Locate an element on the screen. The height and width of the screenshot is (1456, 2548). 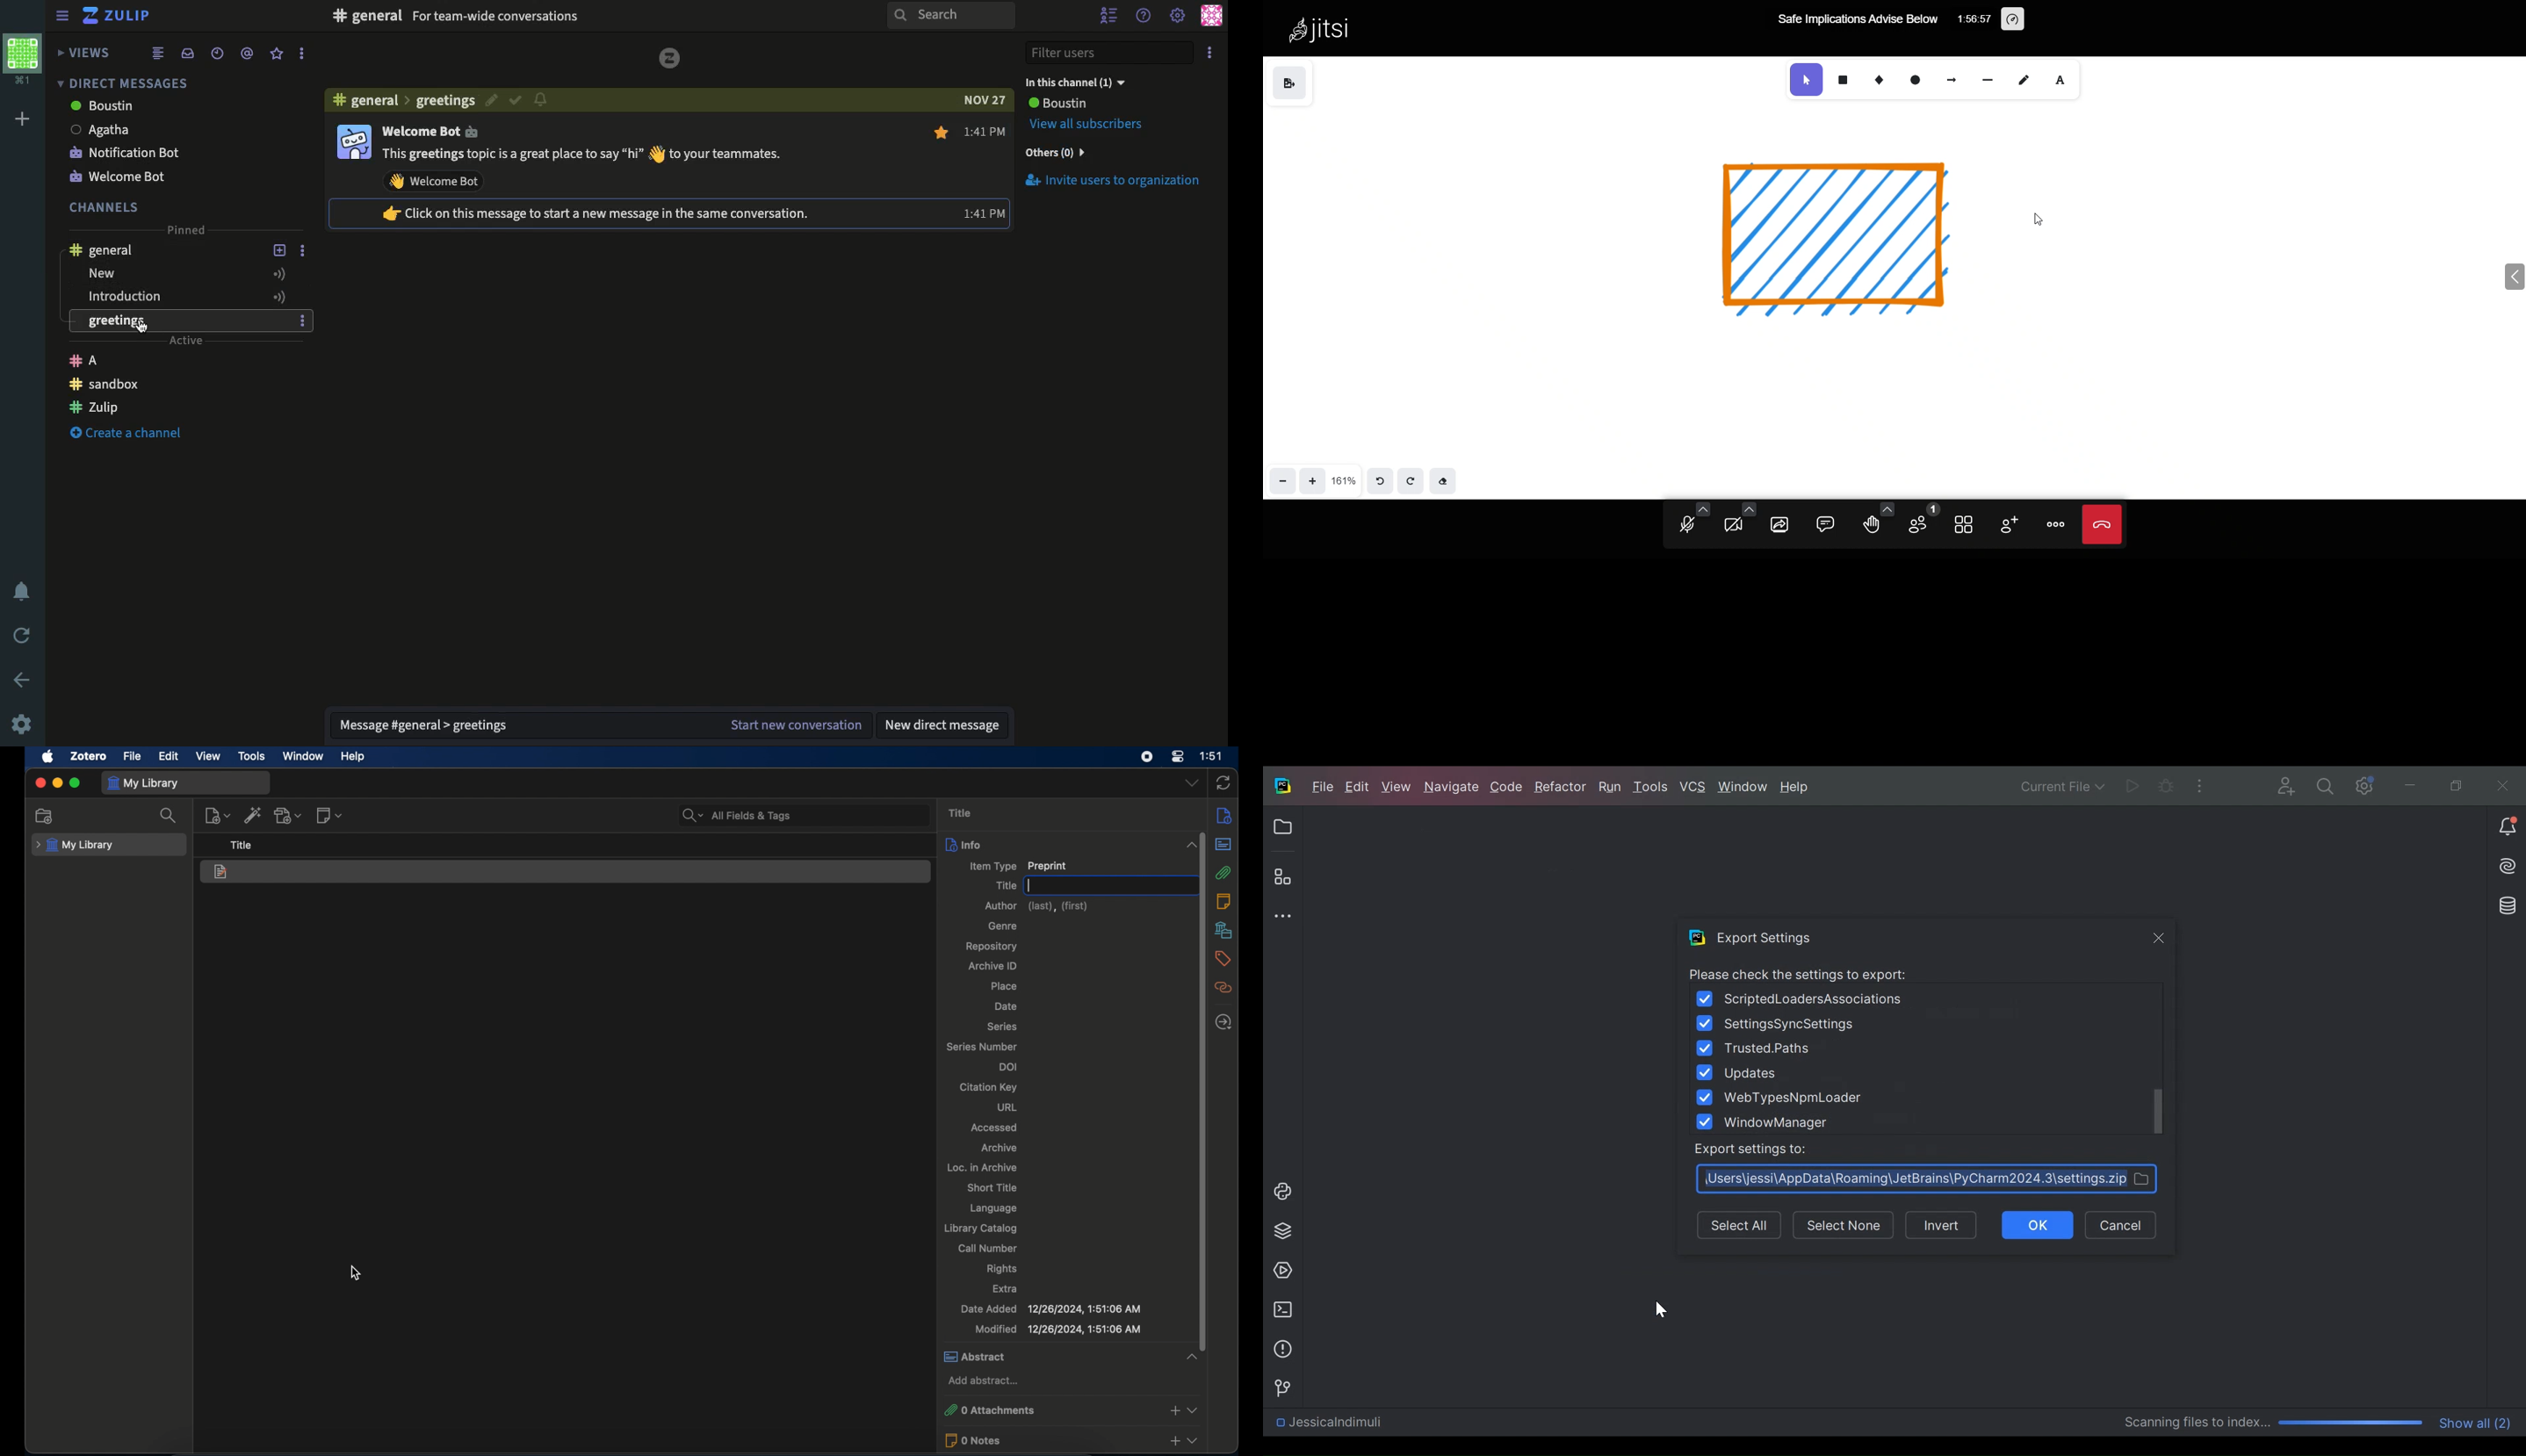
palce is located at coordinates (1005, 987).